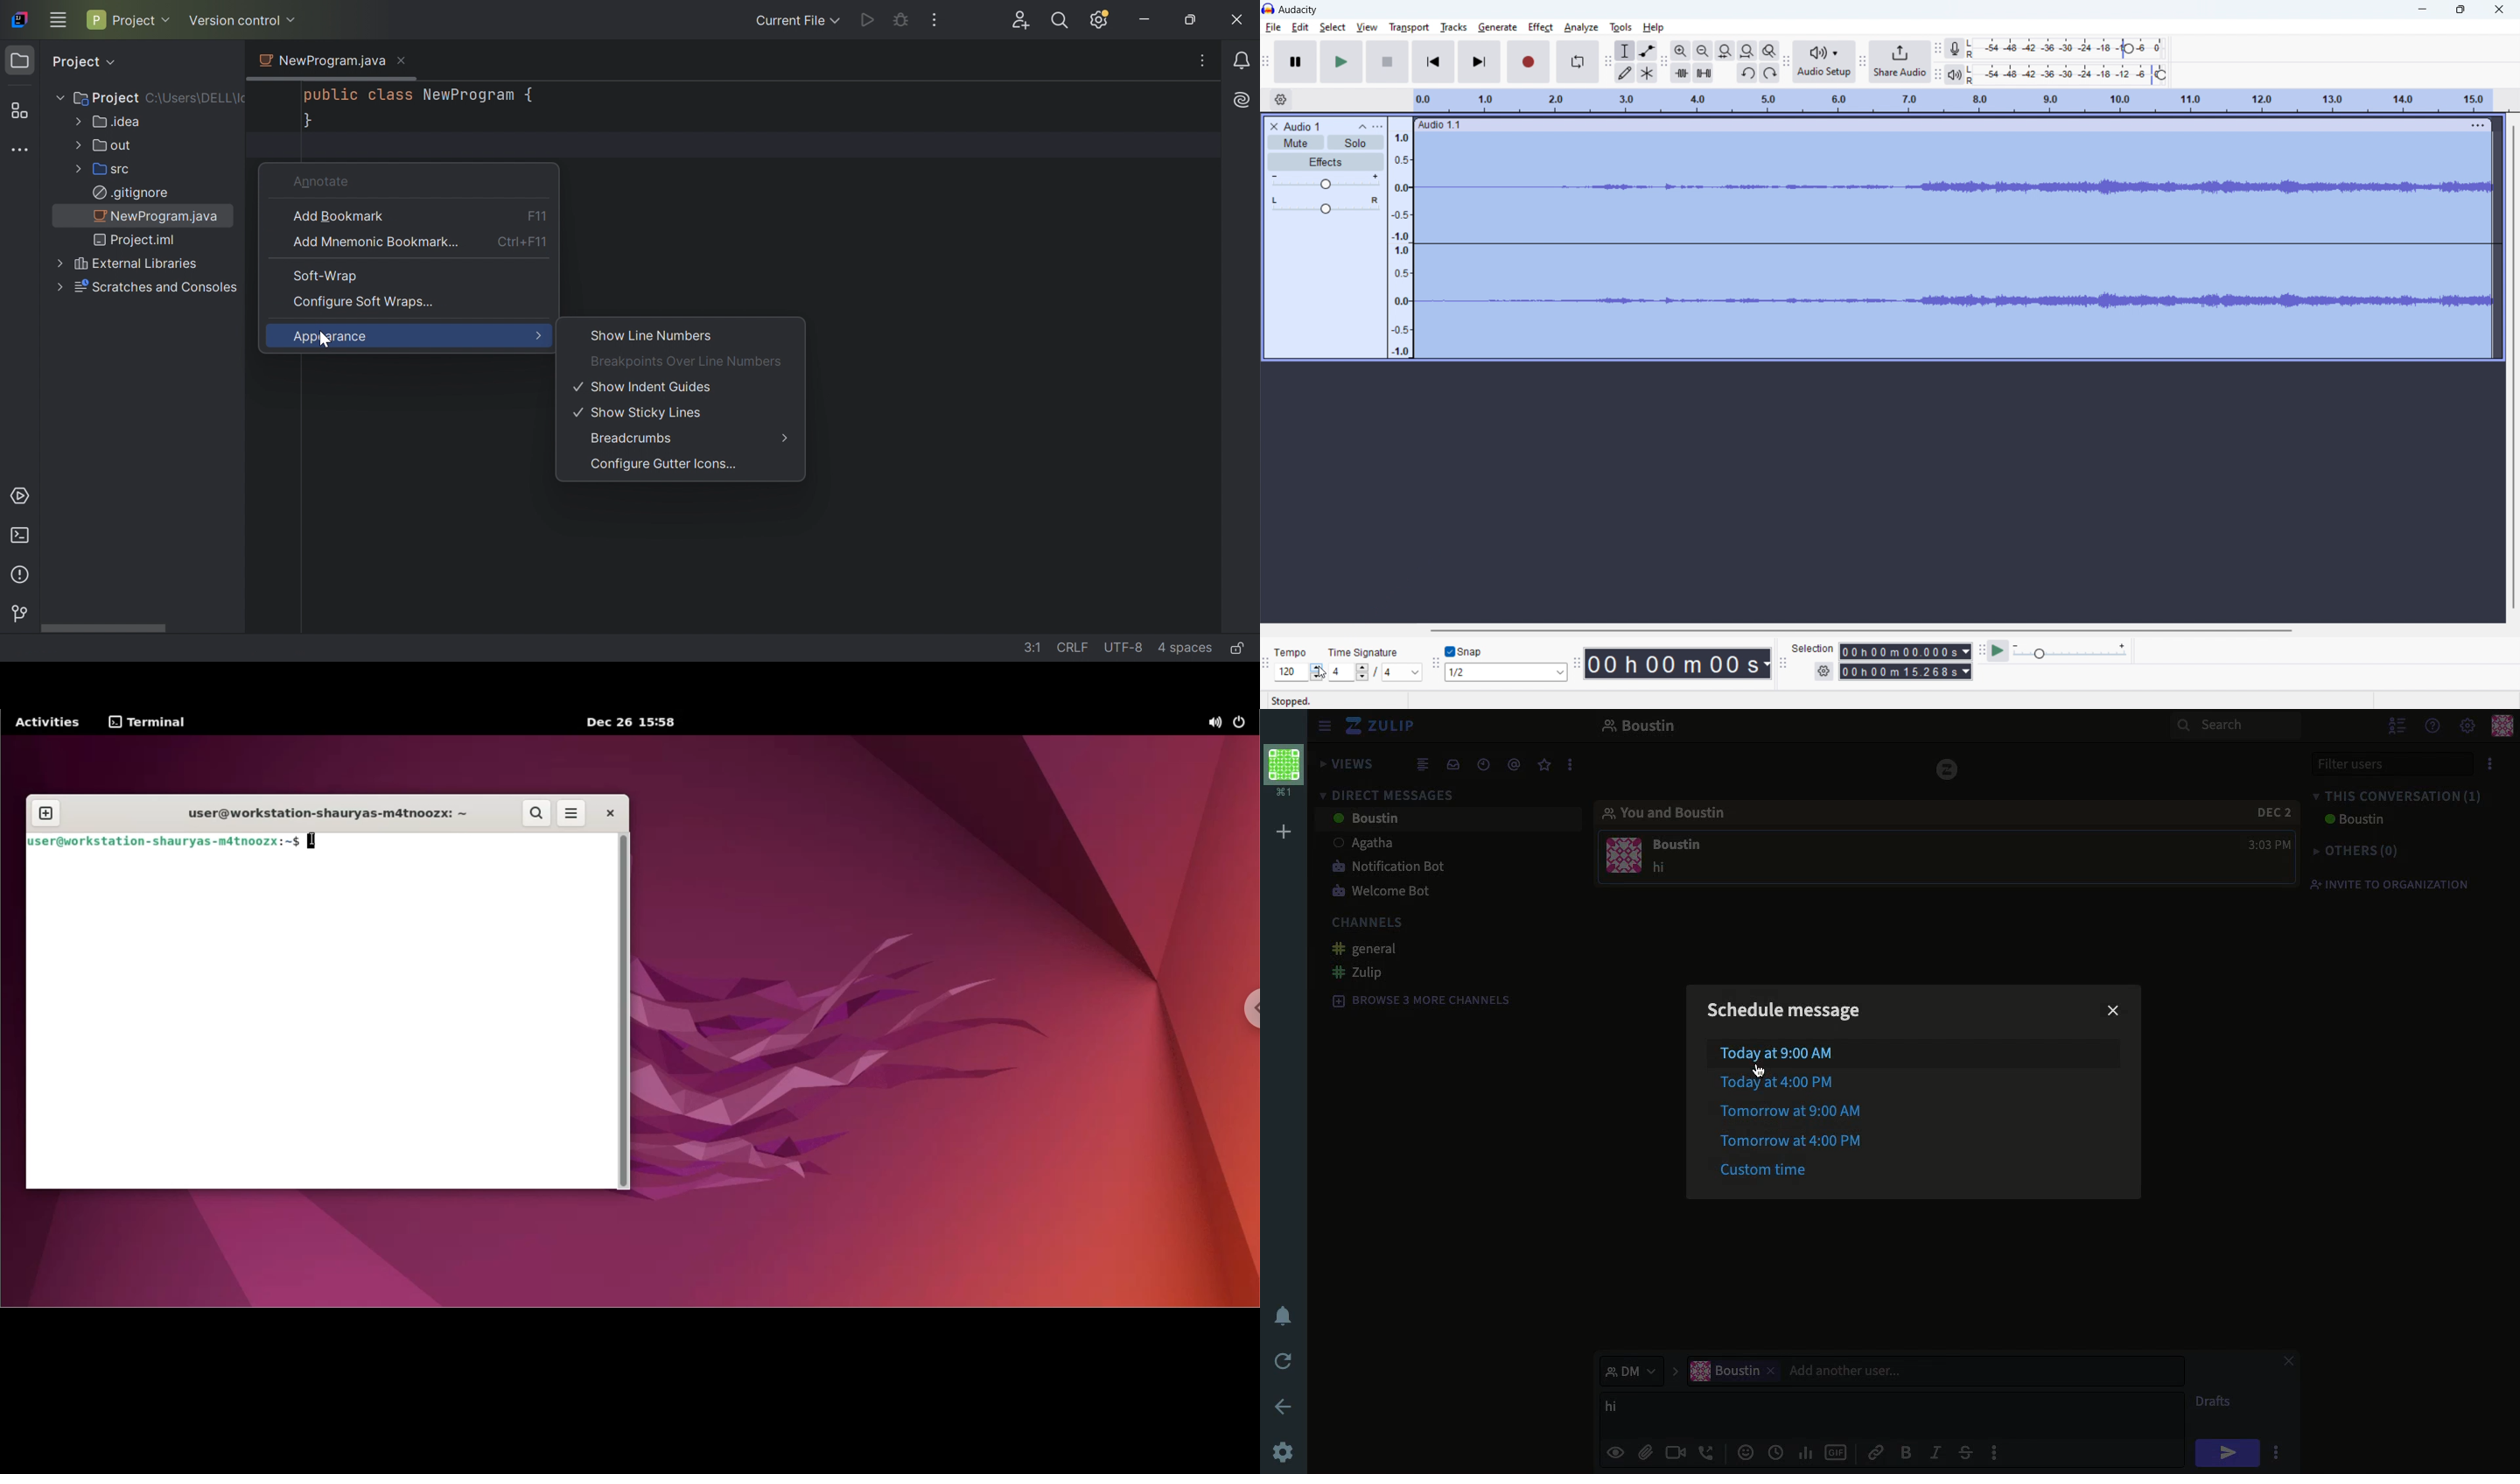  What do you see at coordinates (1463, 651) in the screenshot?
I see `toggle snap` at bounding box center [1463, 651].